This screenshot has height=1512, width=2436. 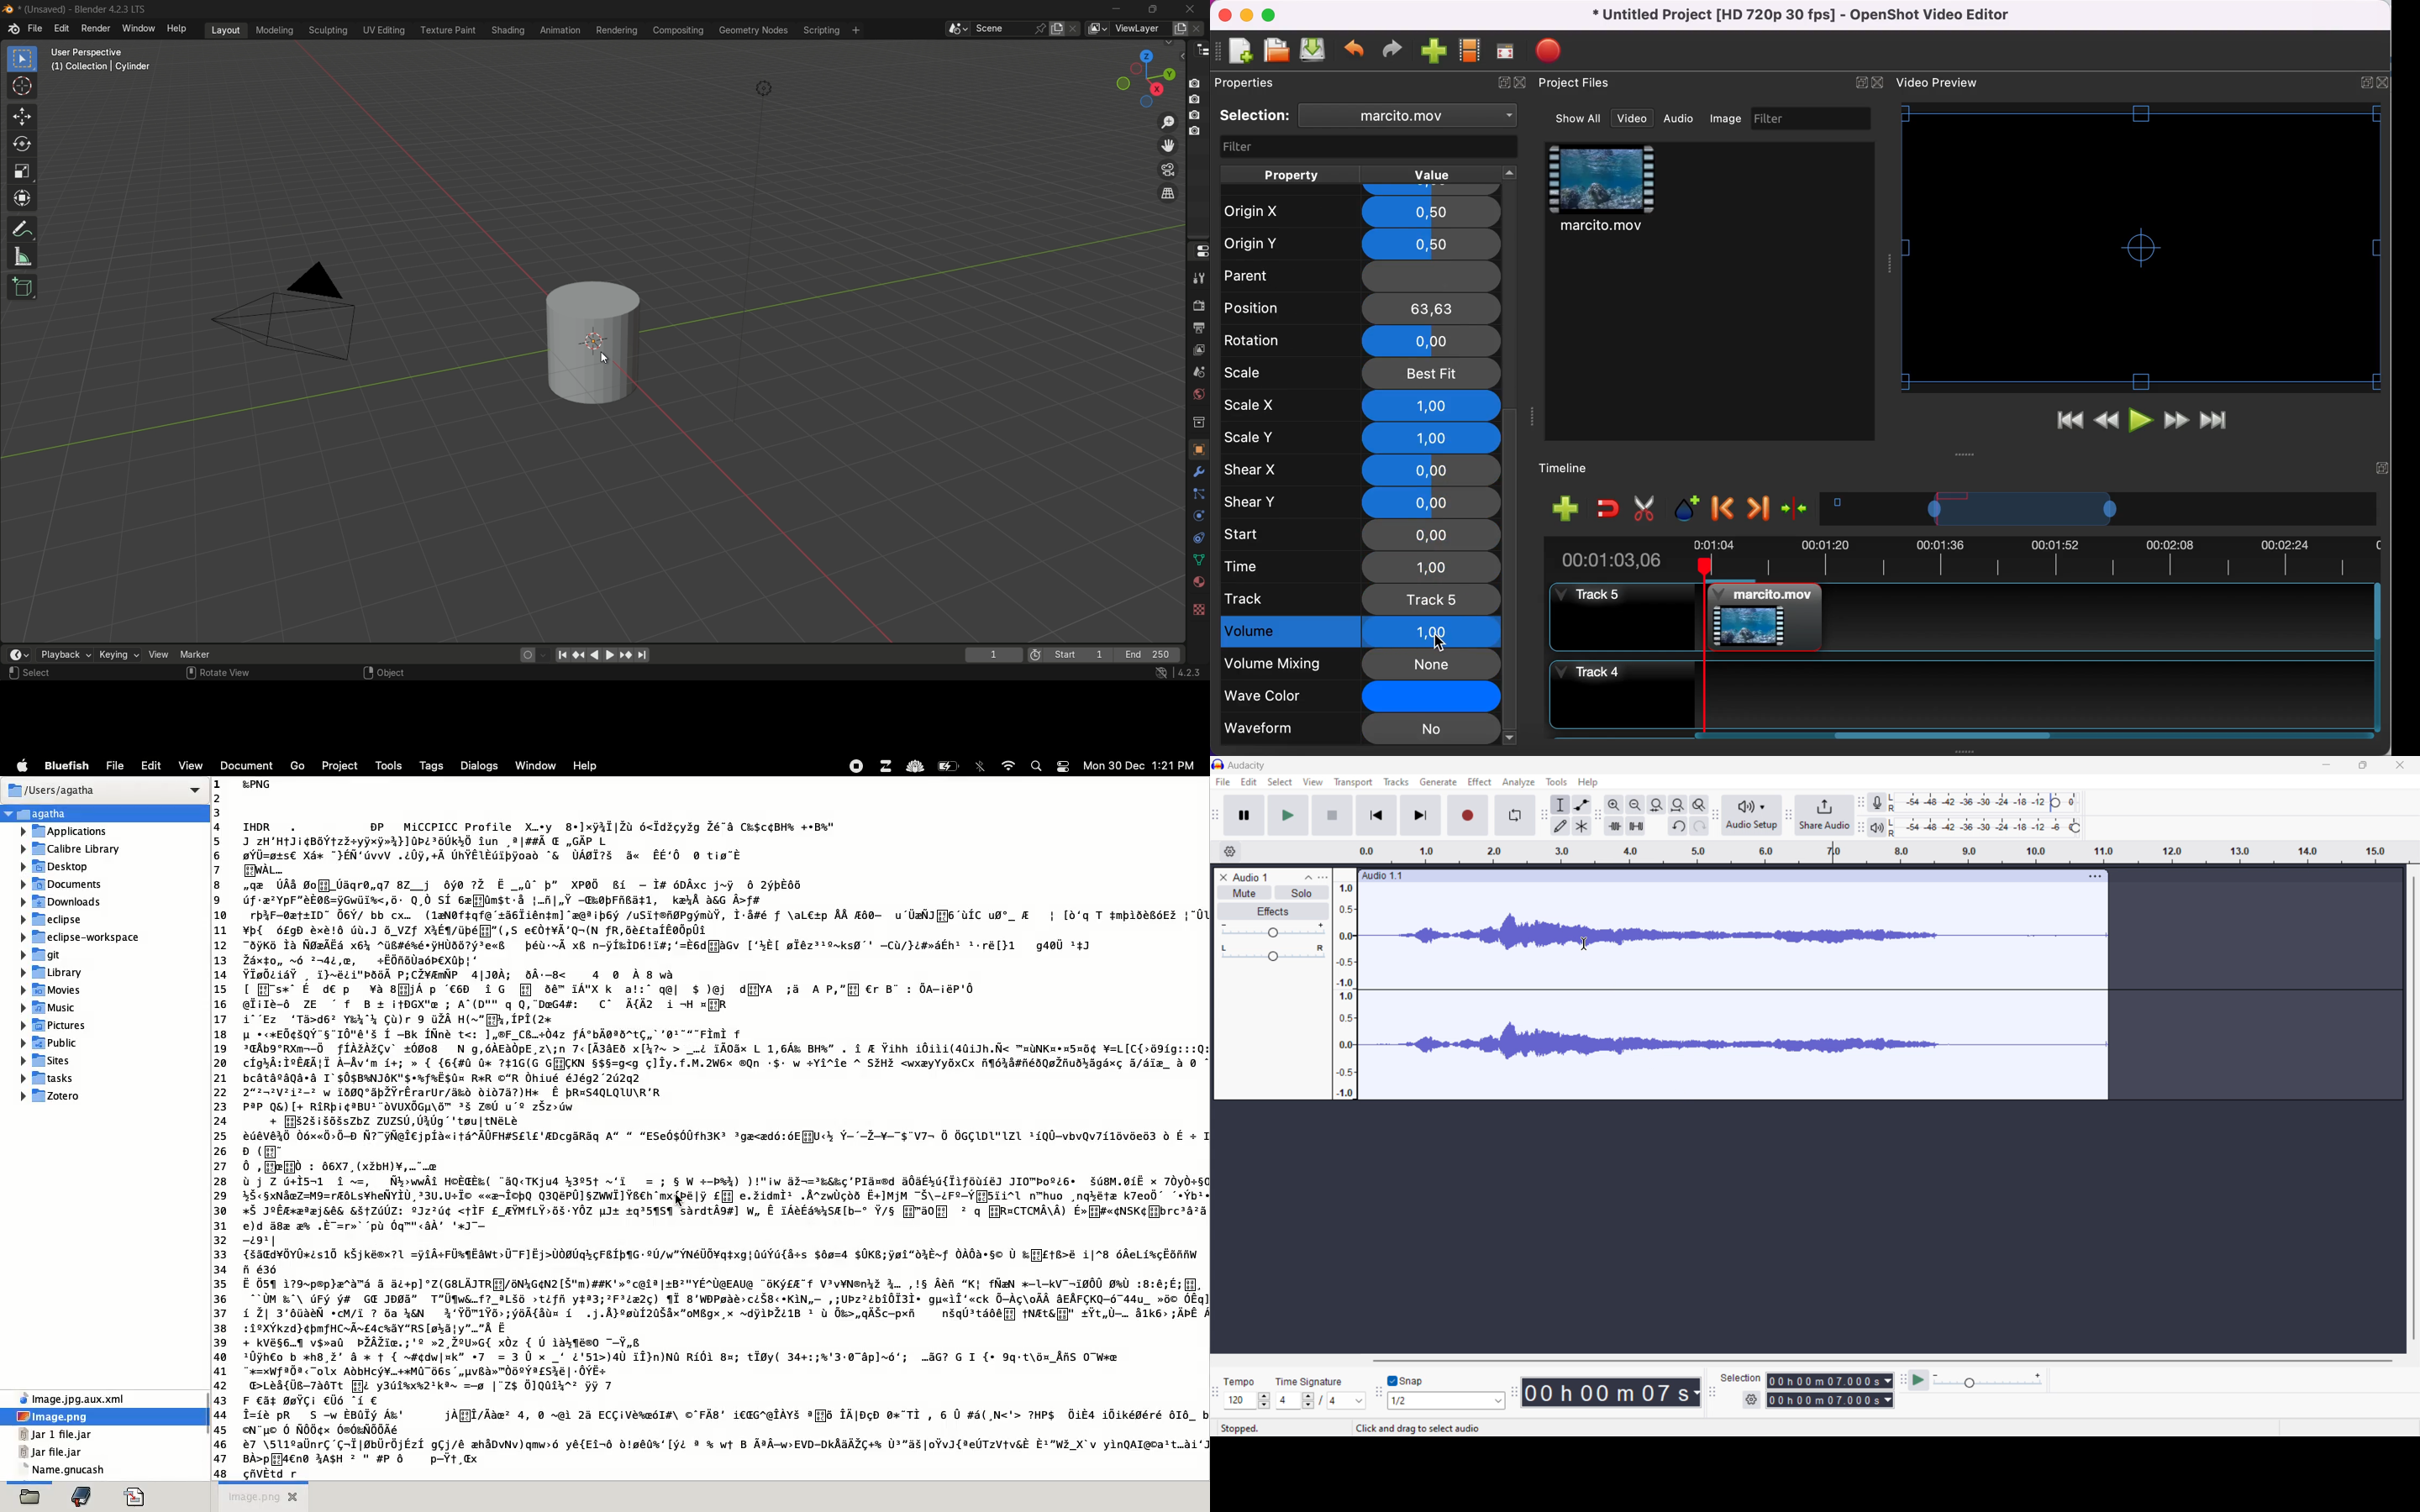 What do you see at coordinates (1678, 804) in the screenshot?
I see `fill project to width` at bounding box center [1678, 804].